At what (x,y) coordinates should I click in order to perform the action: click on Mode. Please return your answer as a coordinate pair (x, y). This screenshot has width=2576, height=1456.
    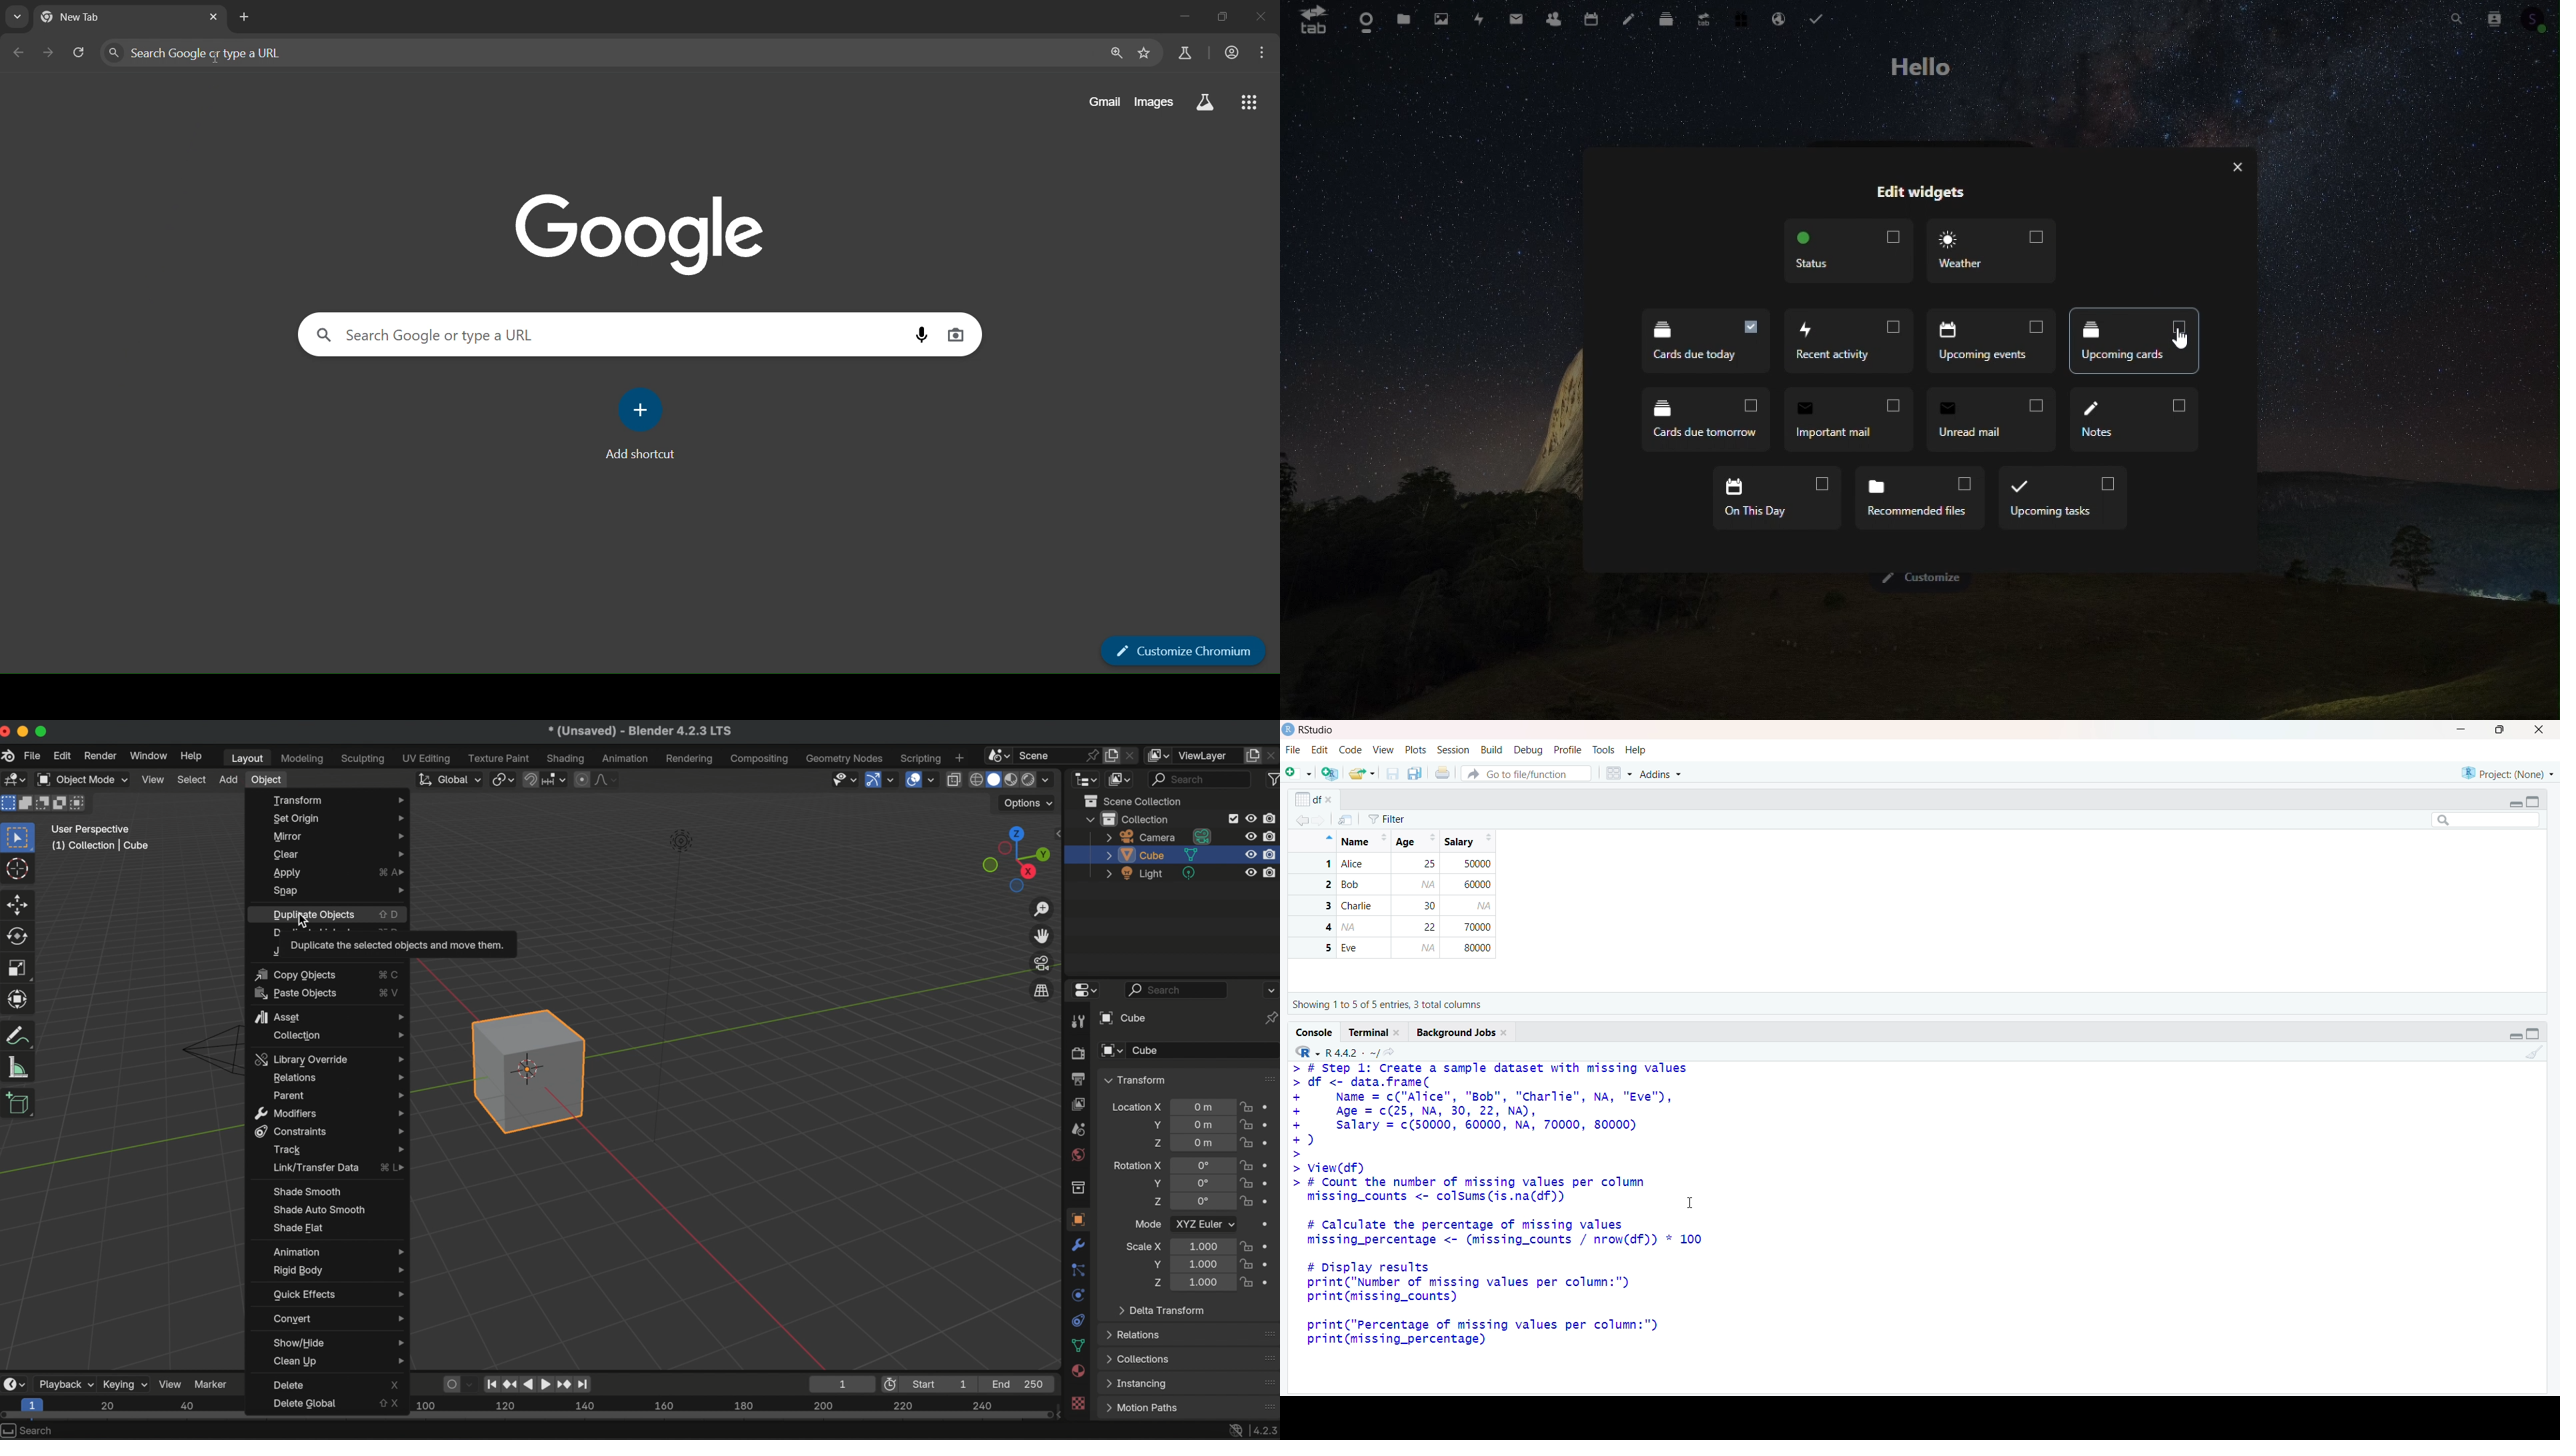
    Looking at the image, I should click on (1148, 1223).